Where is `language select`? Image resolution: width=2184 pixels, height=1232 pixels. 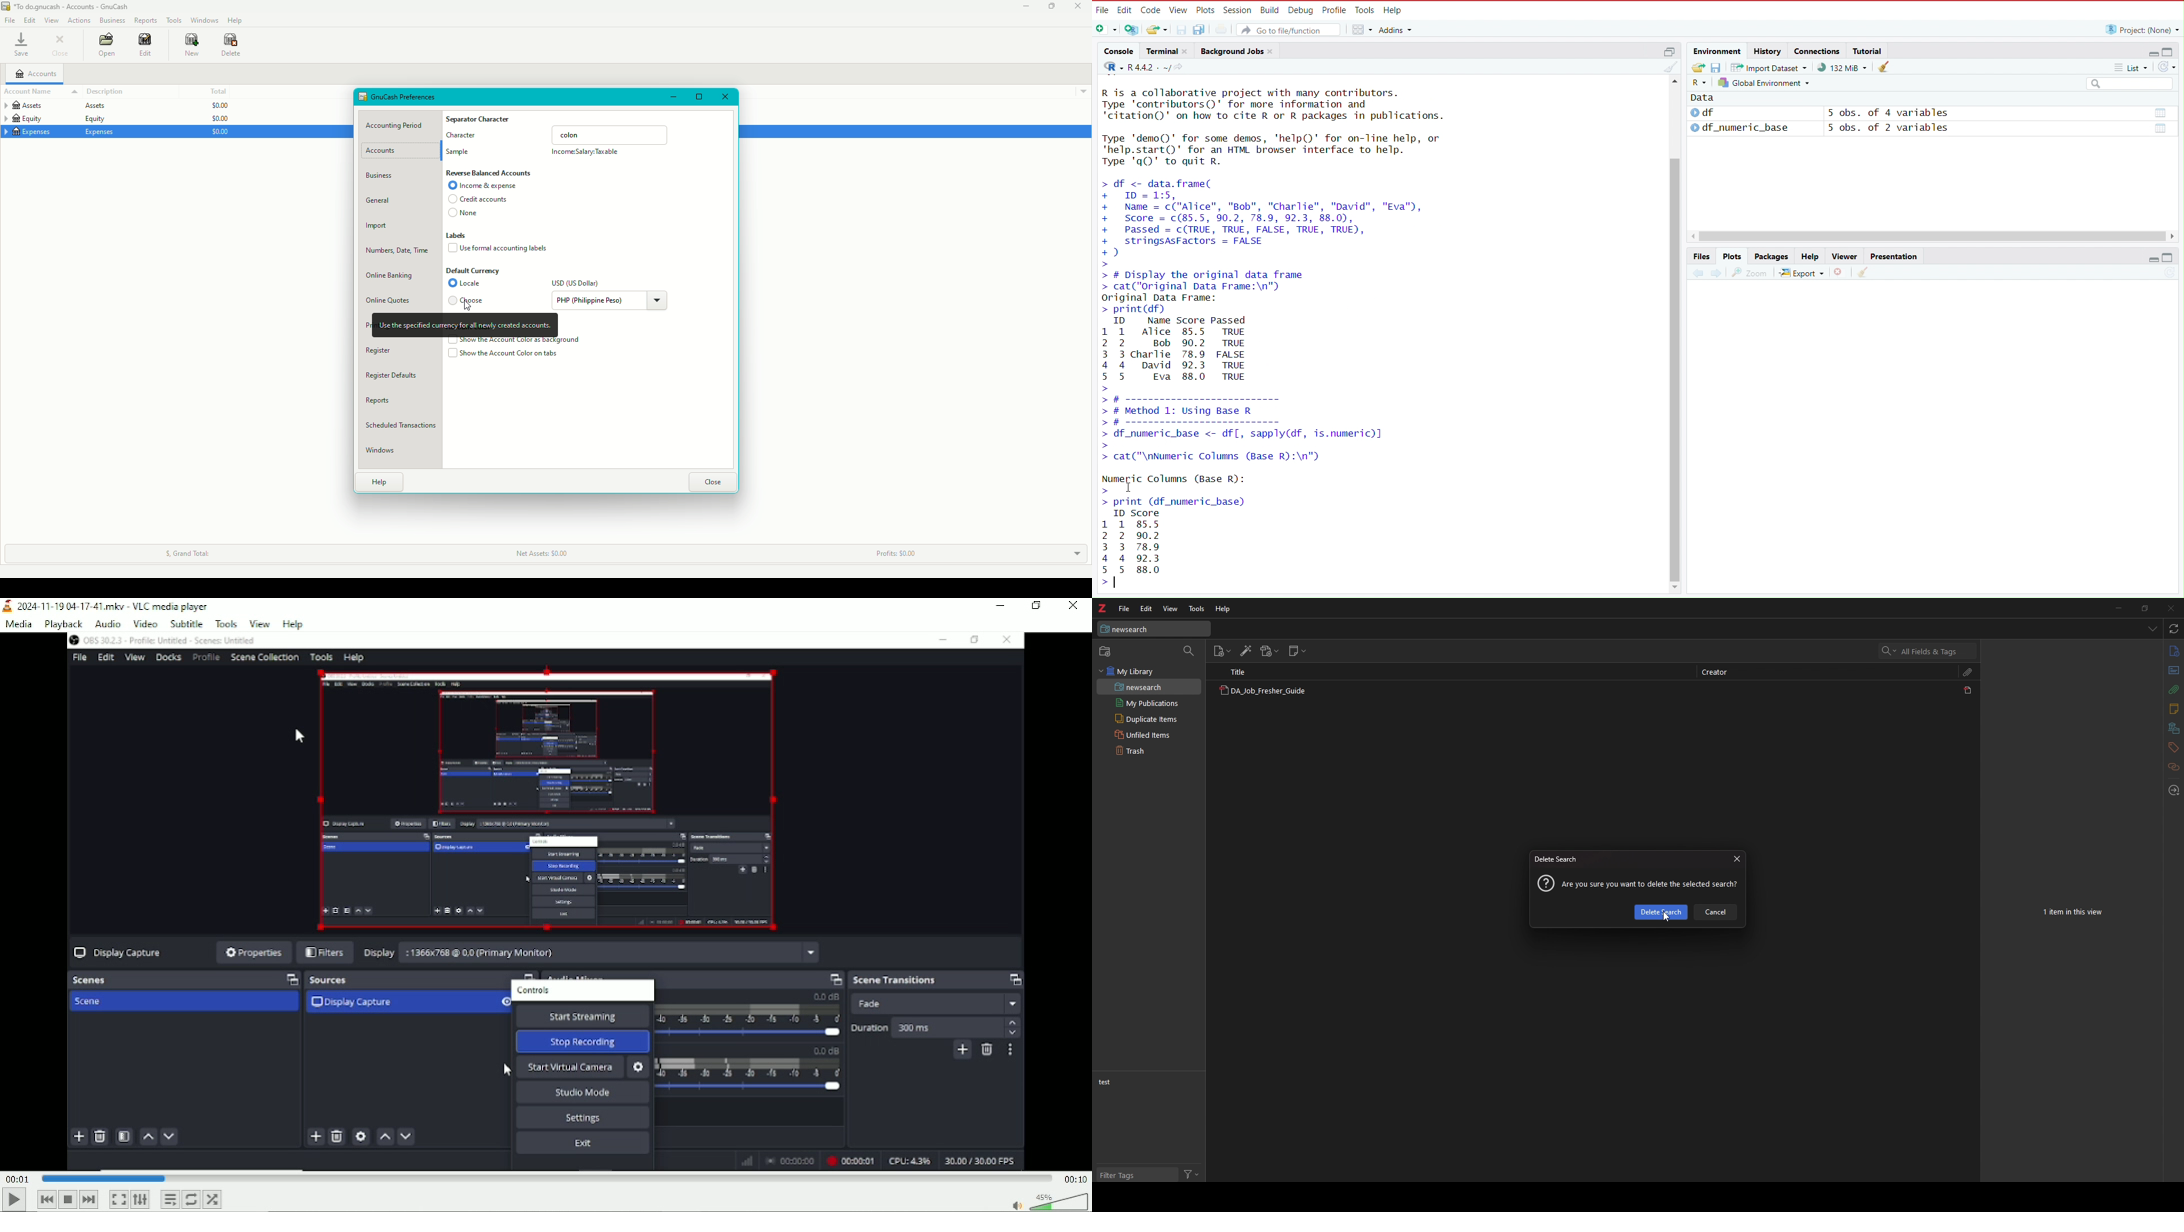
language select is located at coordinates (1108, 66).